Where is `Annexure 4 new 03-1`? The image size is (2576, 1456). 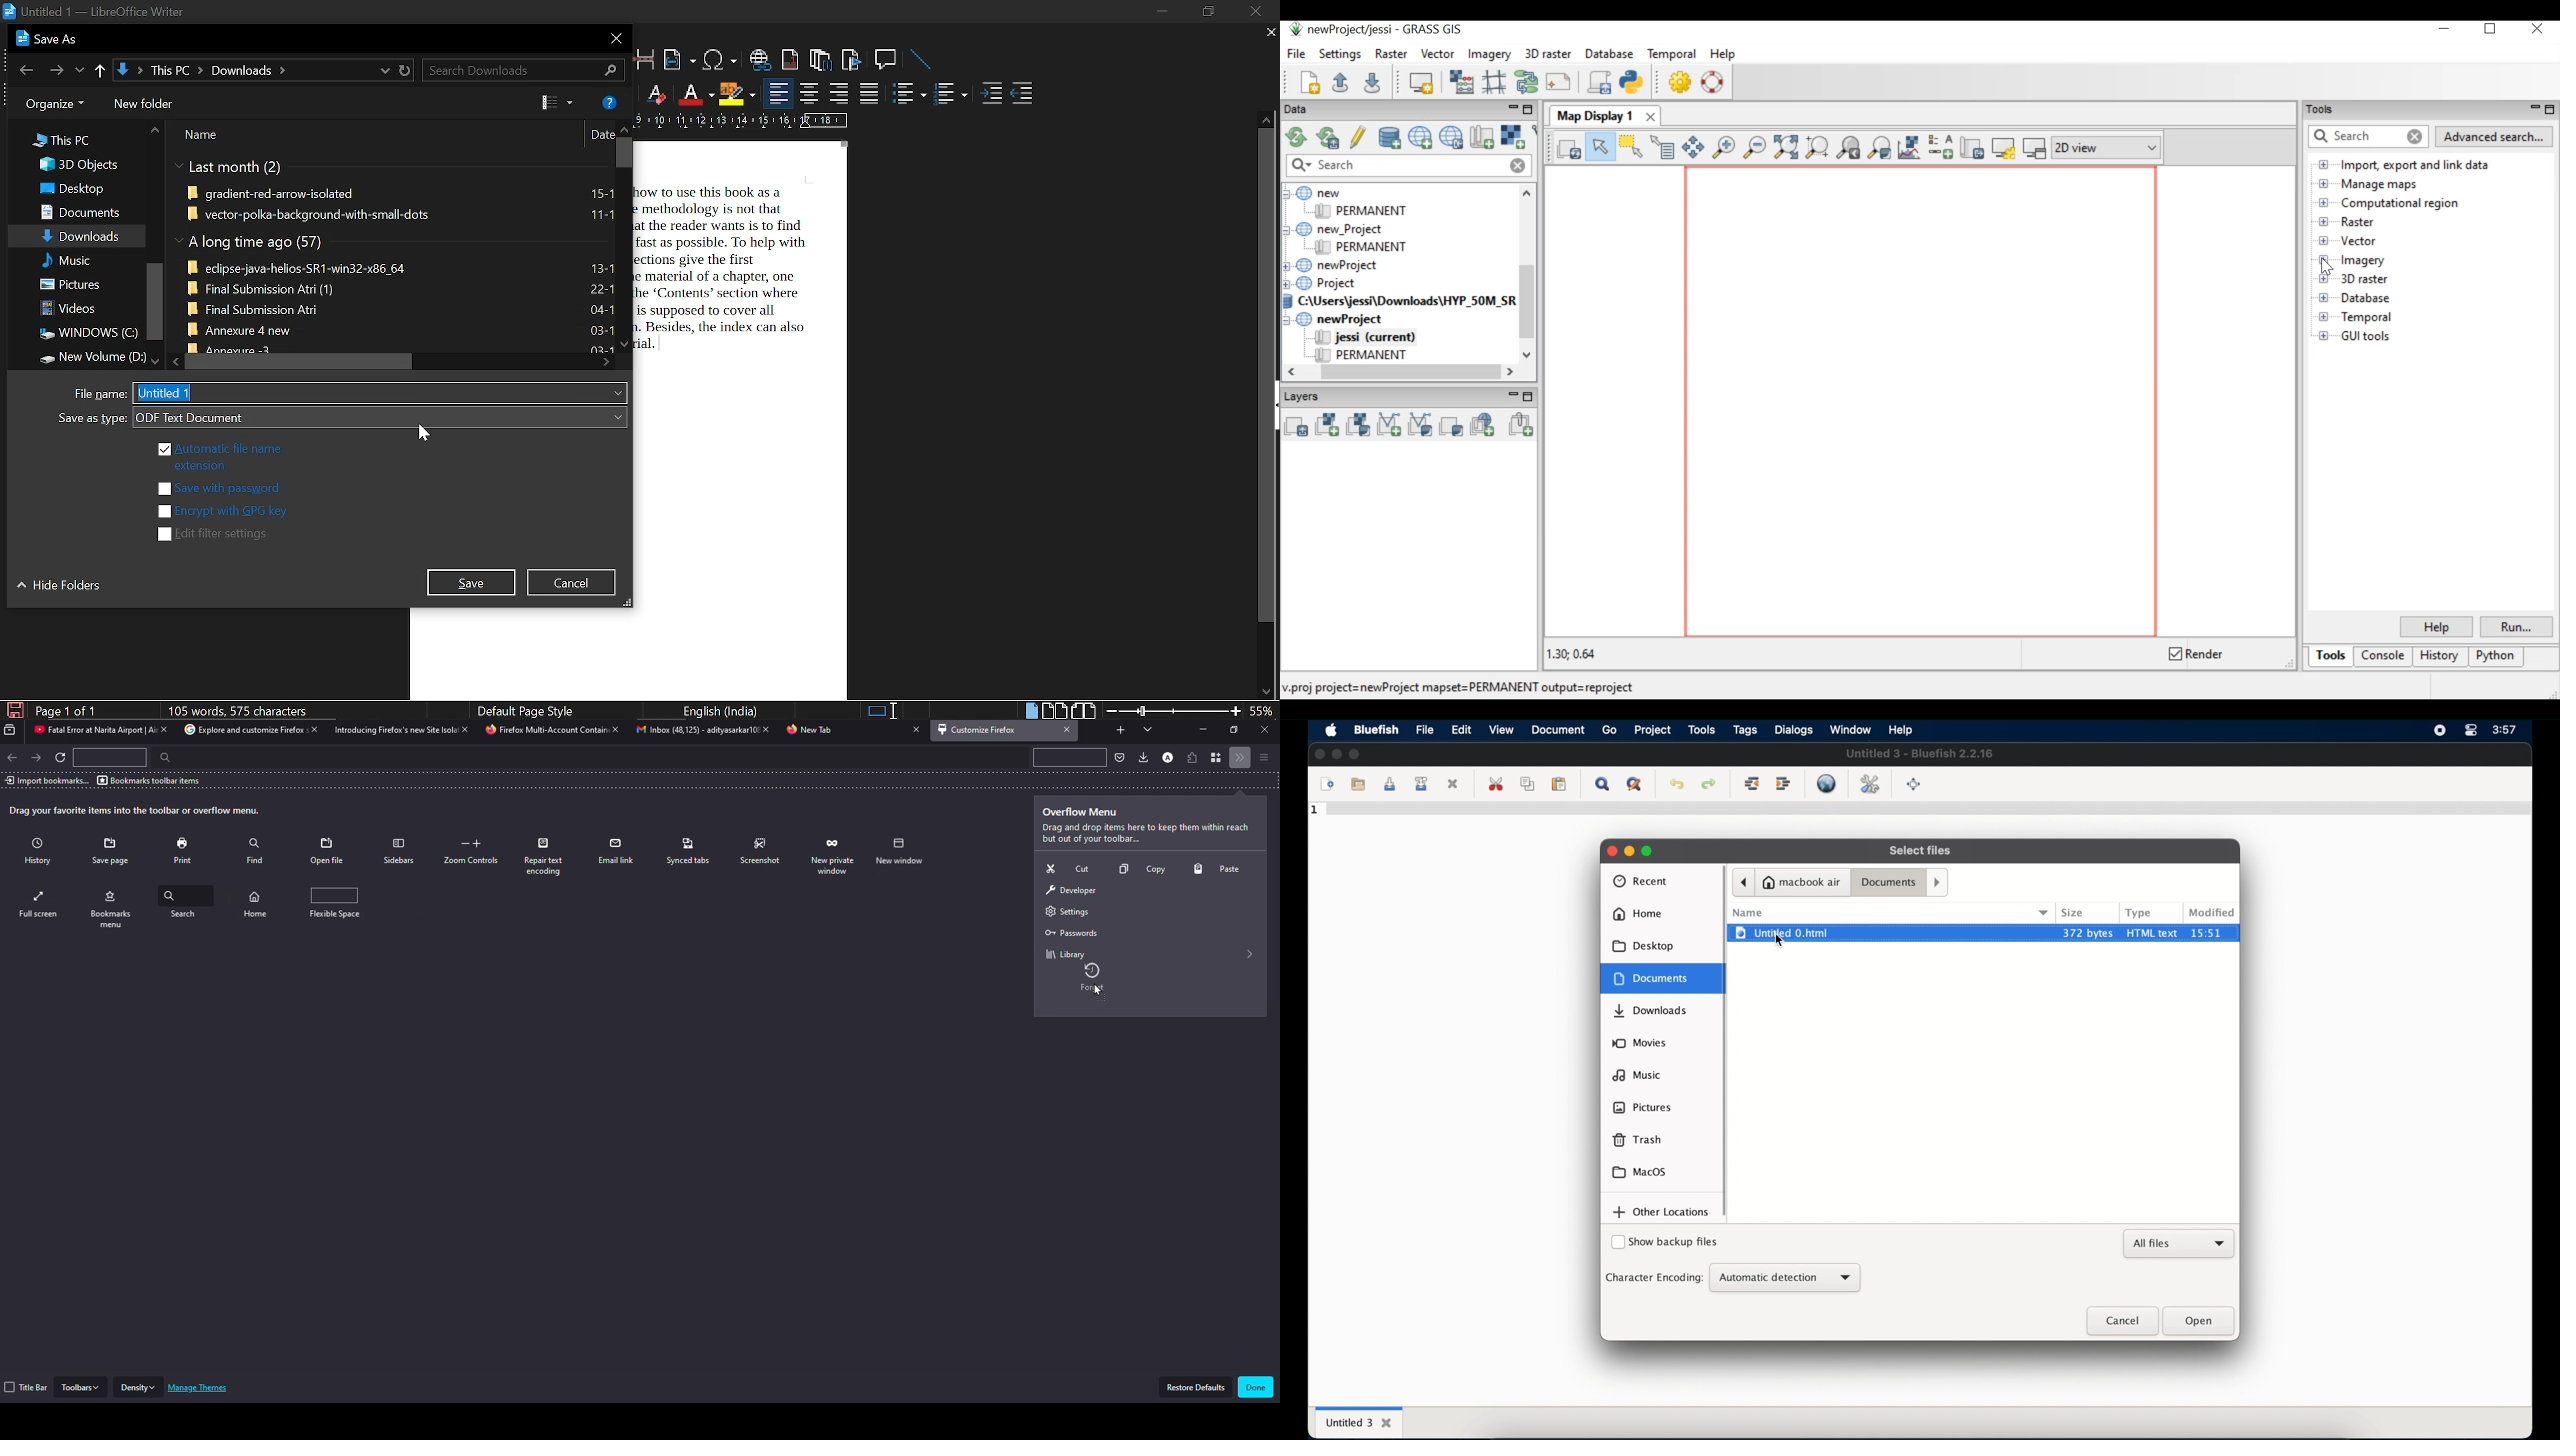
Annexure 4 new 03-1 is located at coordinates (400, 329).